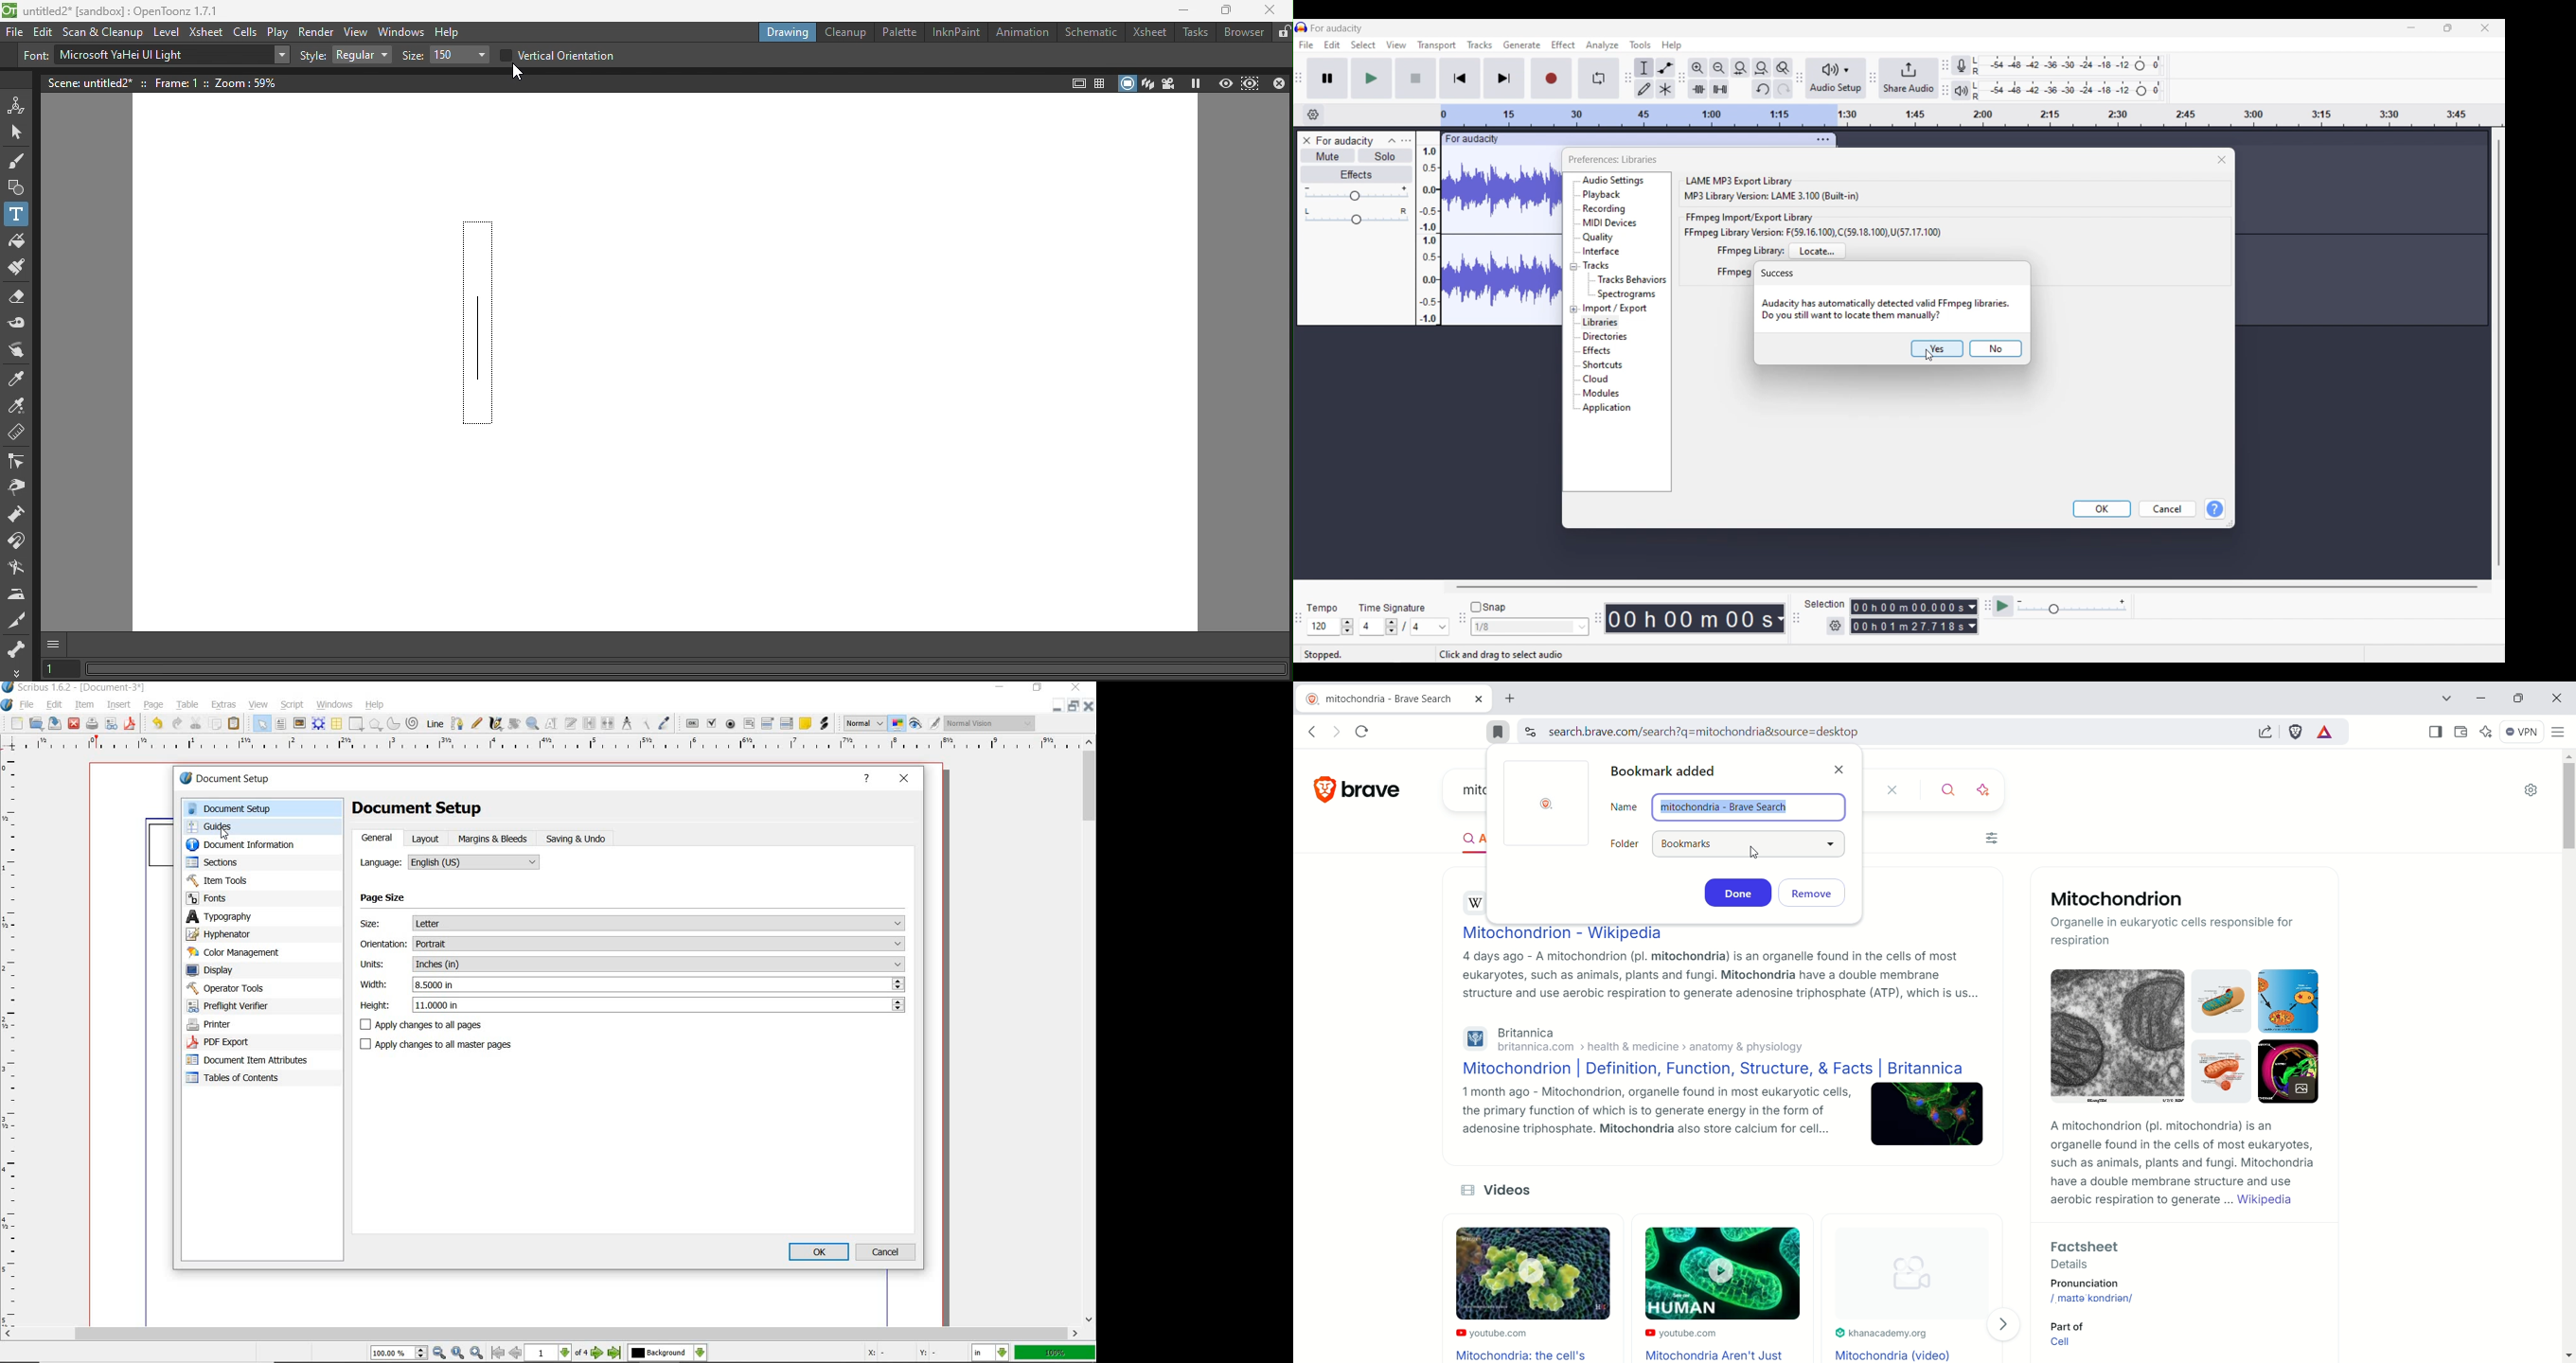 Image resolution: width=2576 pixels, height=1372 pixels. I want to click on scrollbar, so click(541, 1335).